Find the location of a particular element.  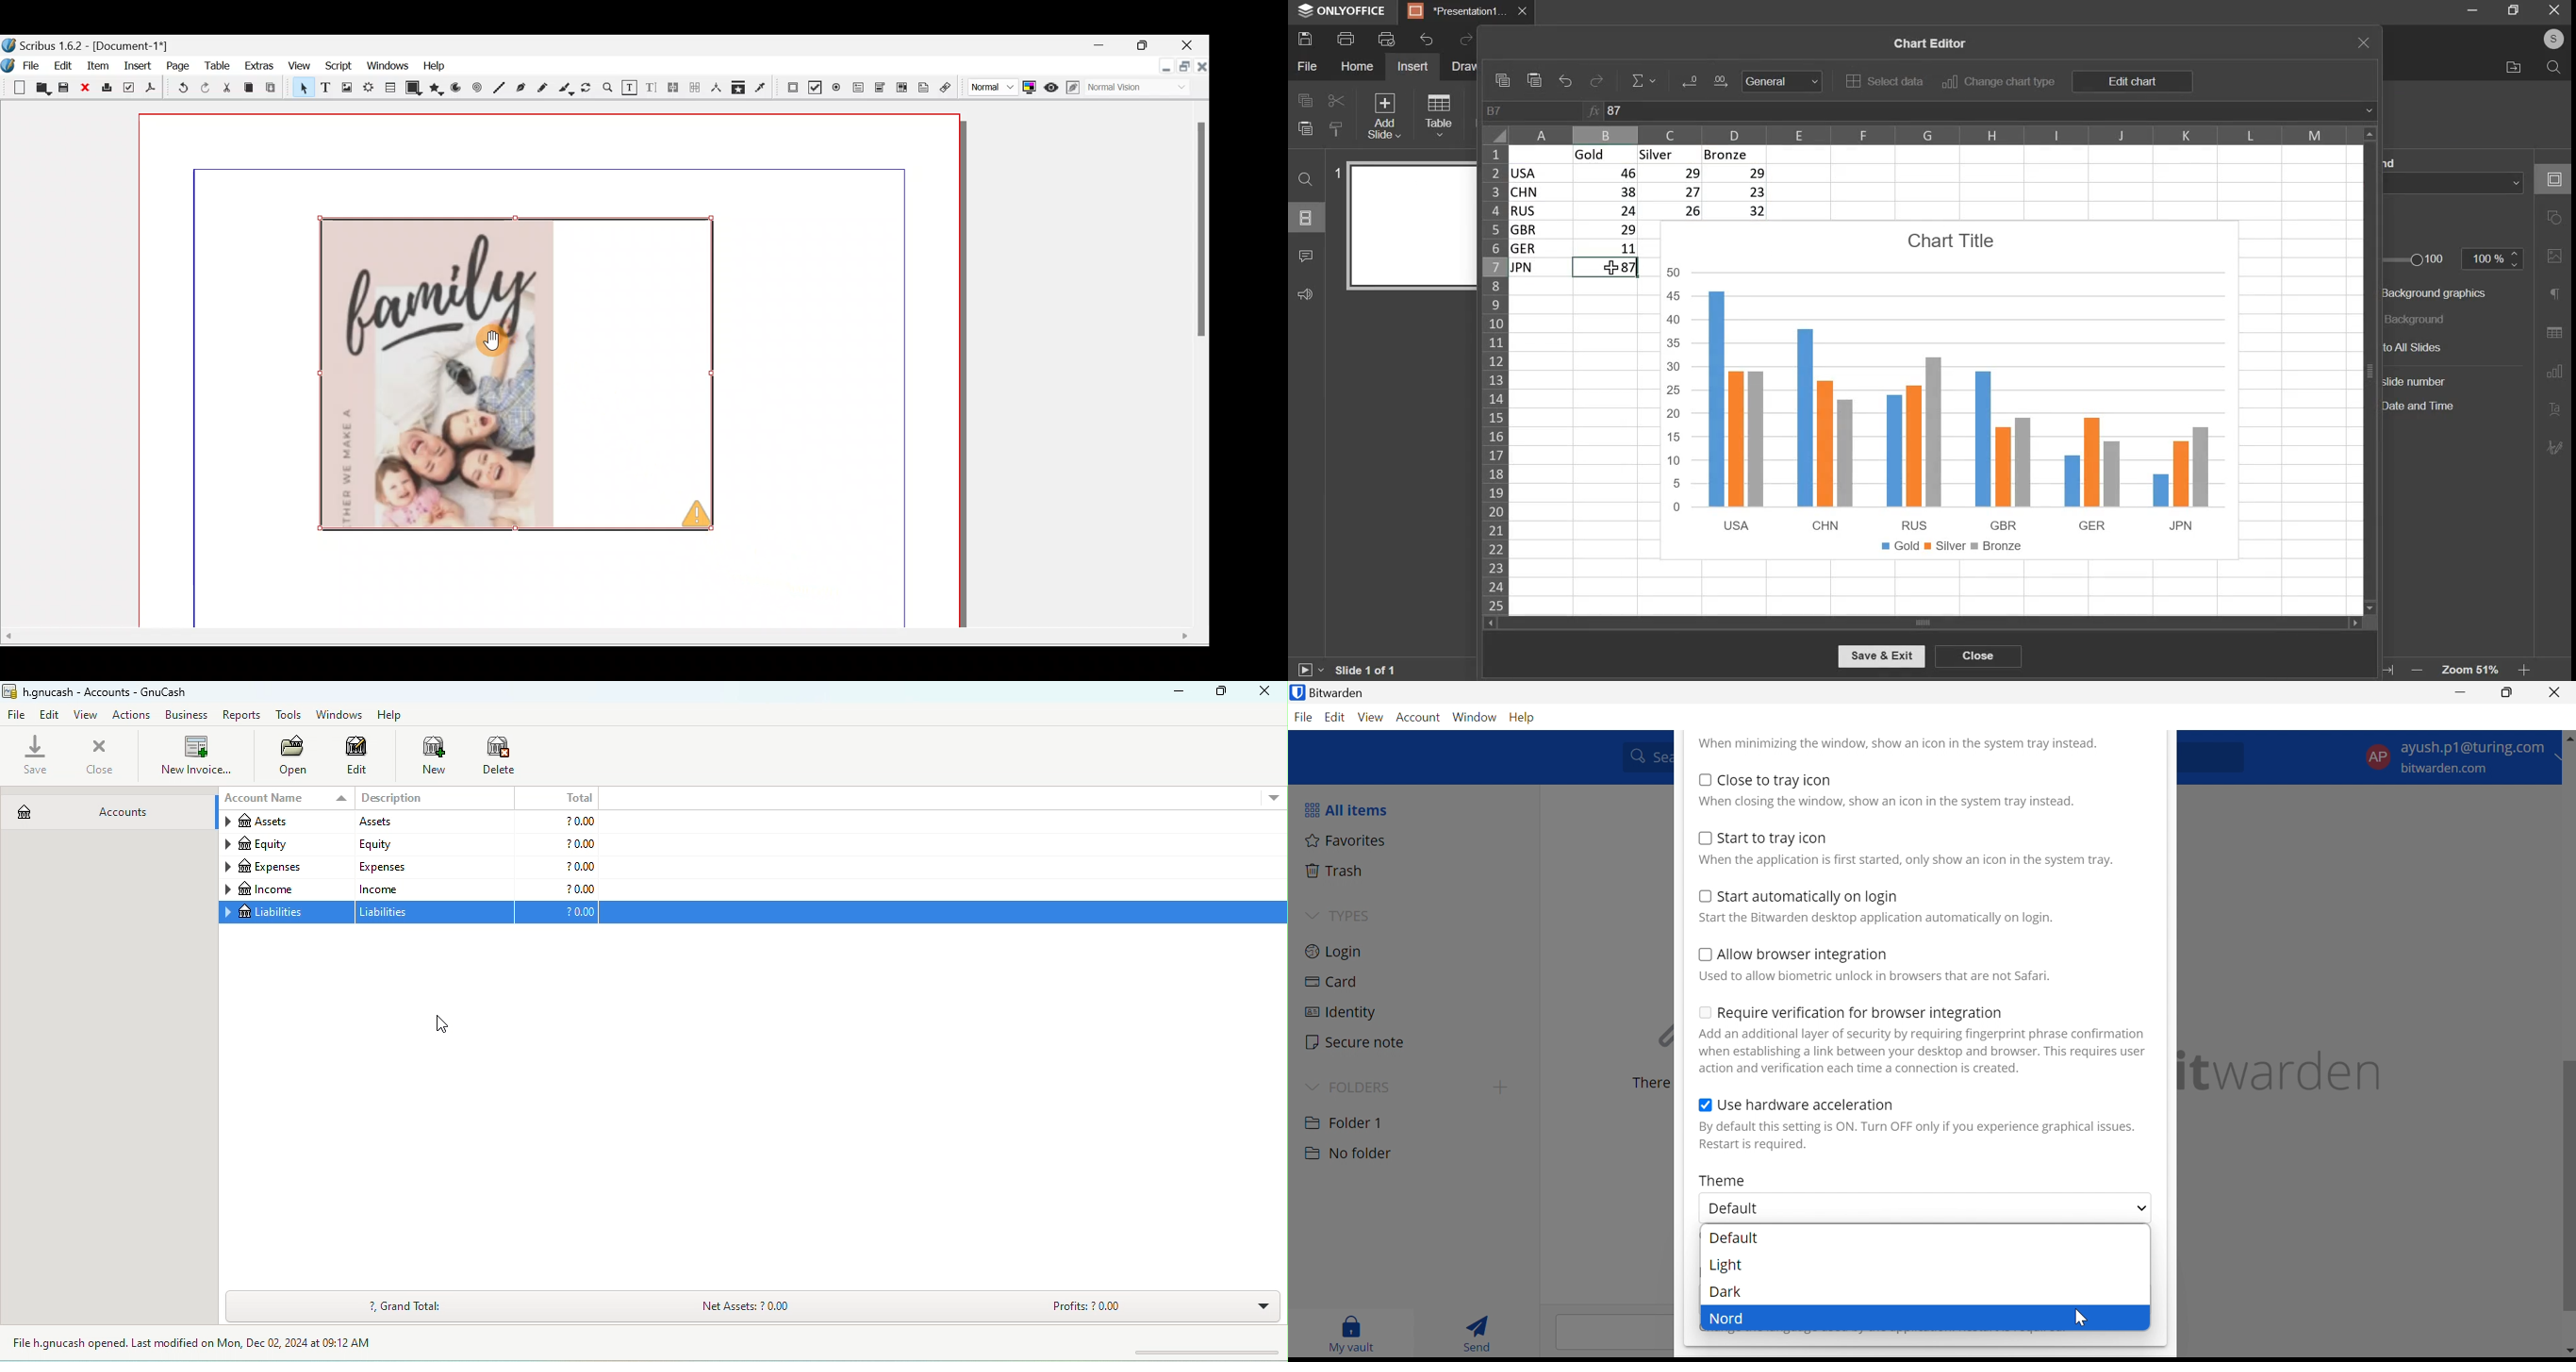

PDF check box is located at coordinates (812, 85).